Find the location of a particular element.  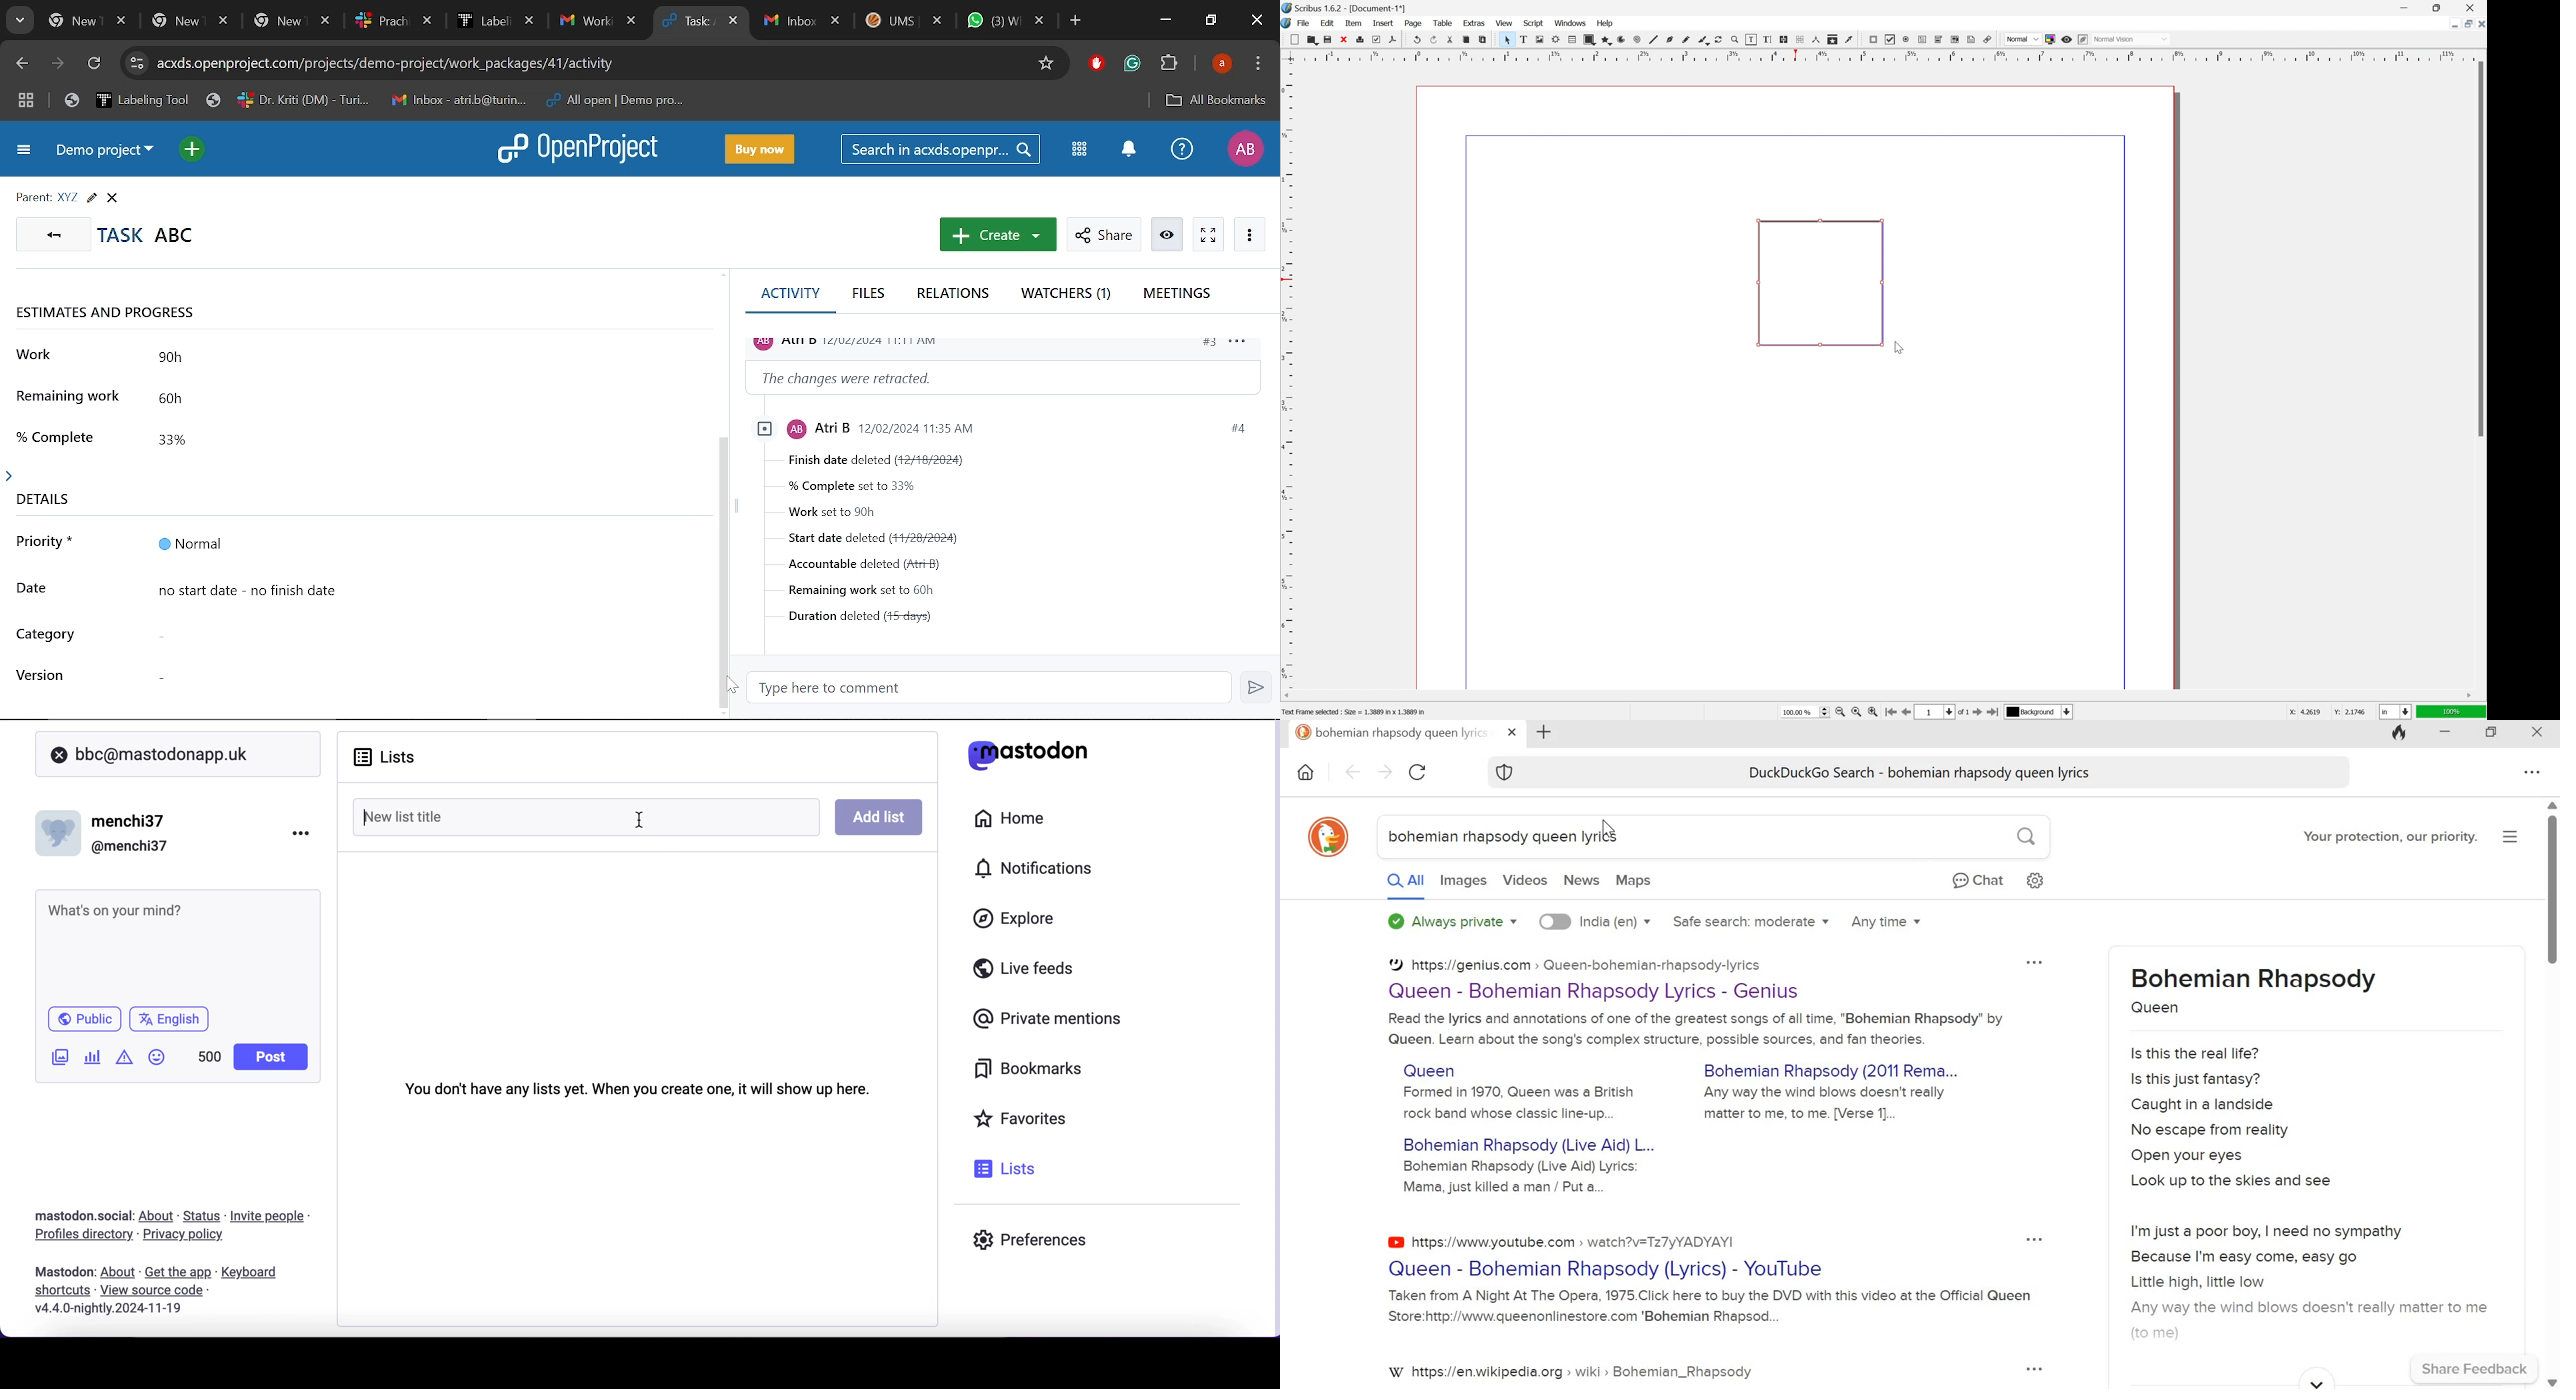

arc is located at coordinates (1622, 39).